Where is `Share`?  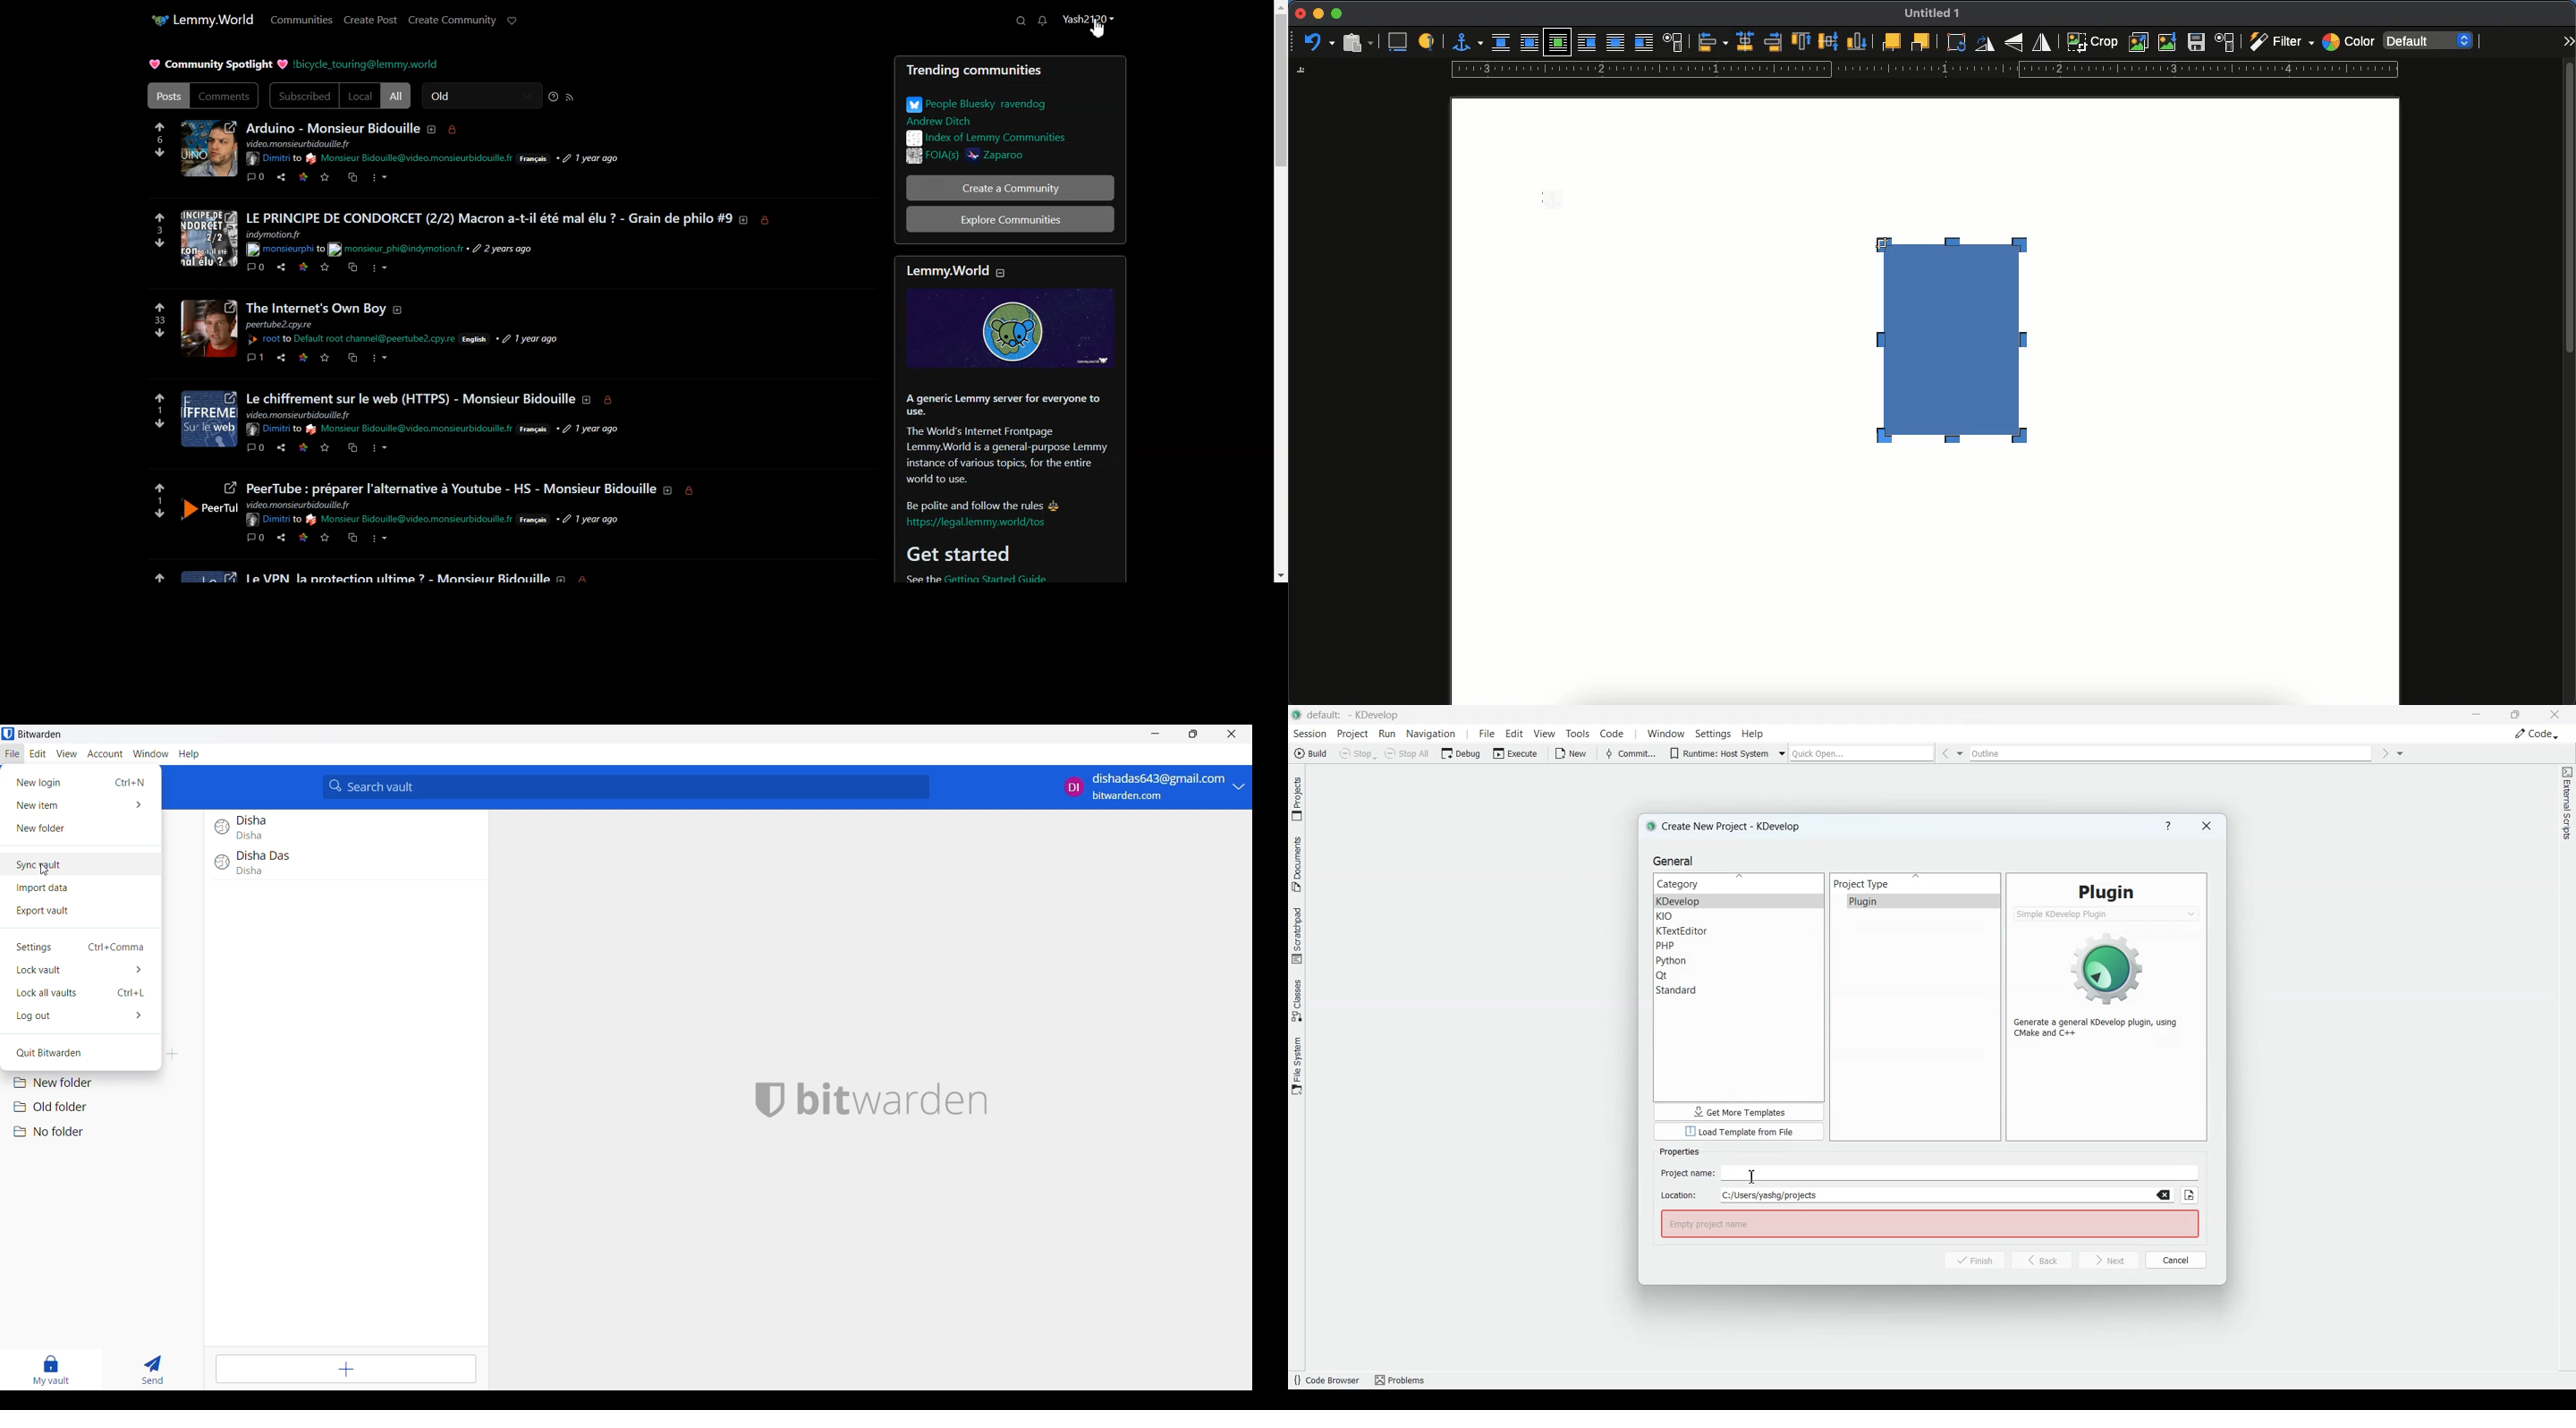
Share is located at coordinates (281, 176).